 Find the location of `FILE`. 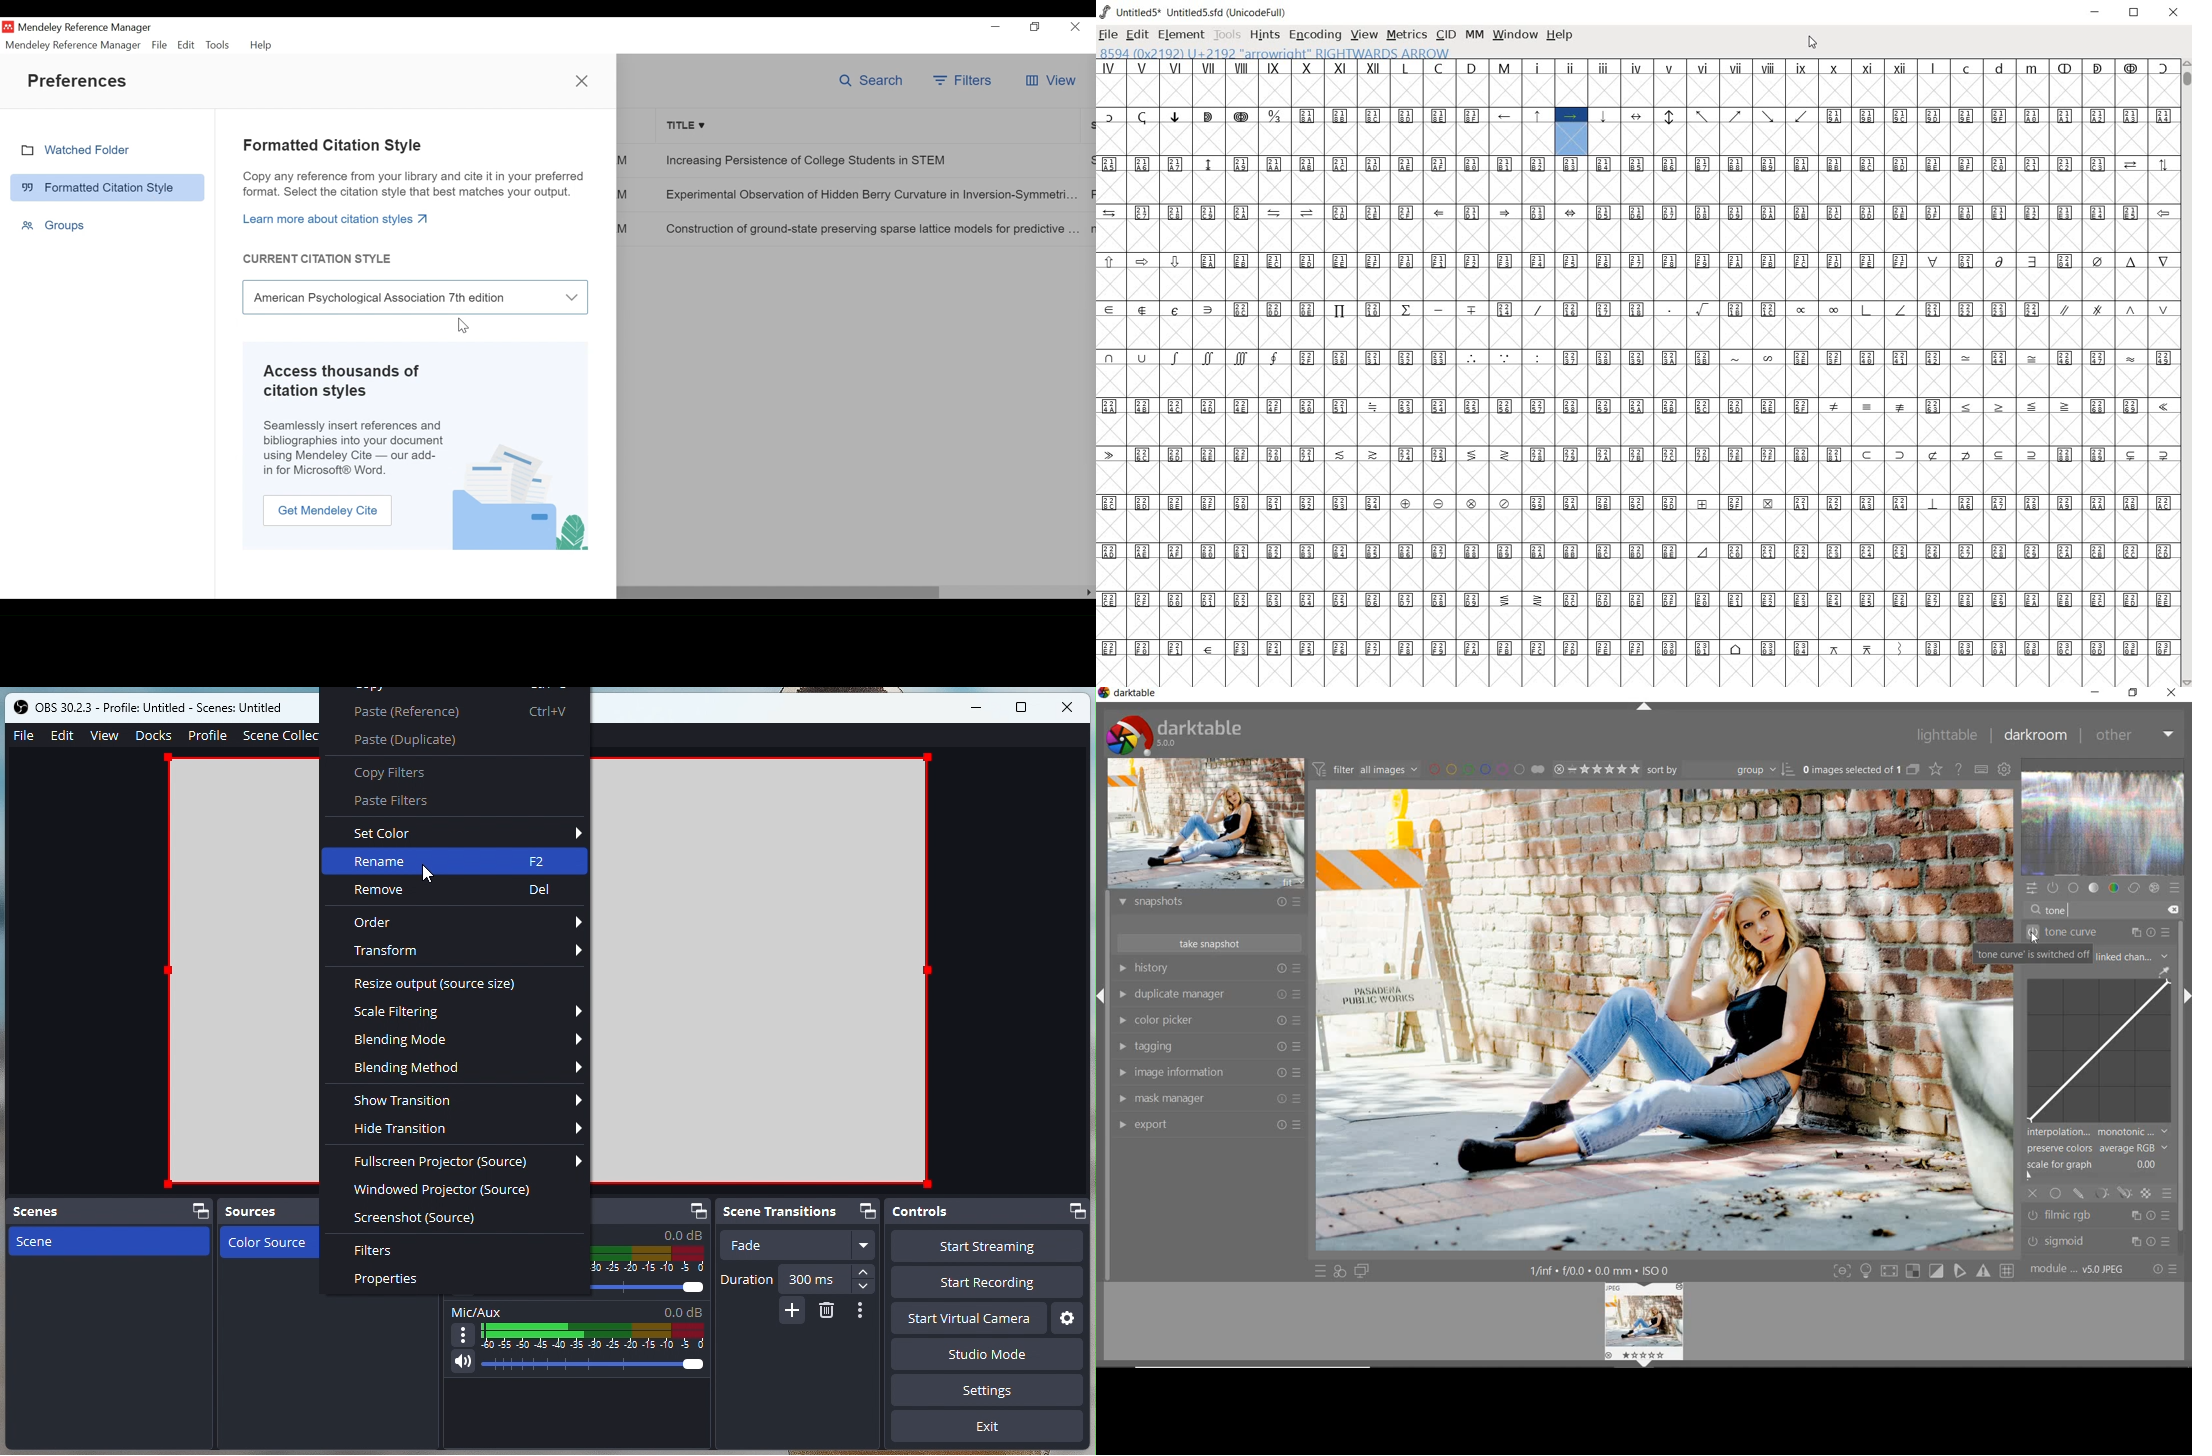

FILE is located at coordinates (1108, 36).